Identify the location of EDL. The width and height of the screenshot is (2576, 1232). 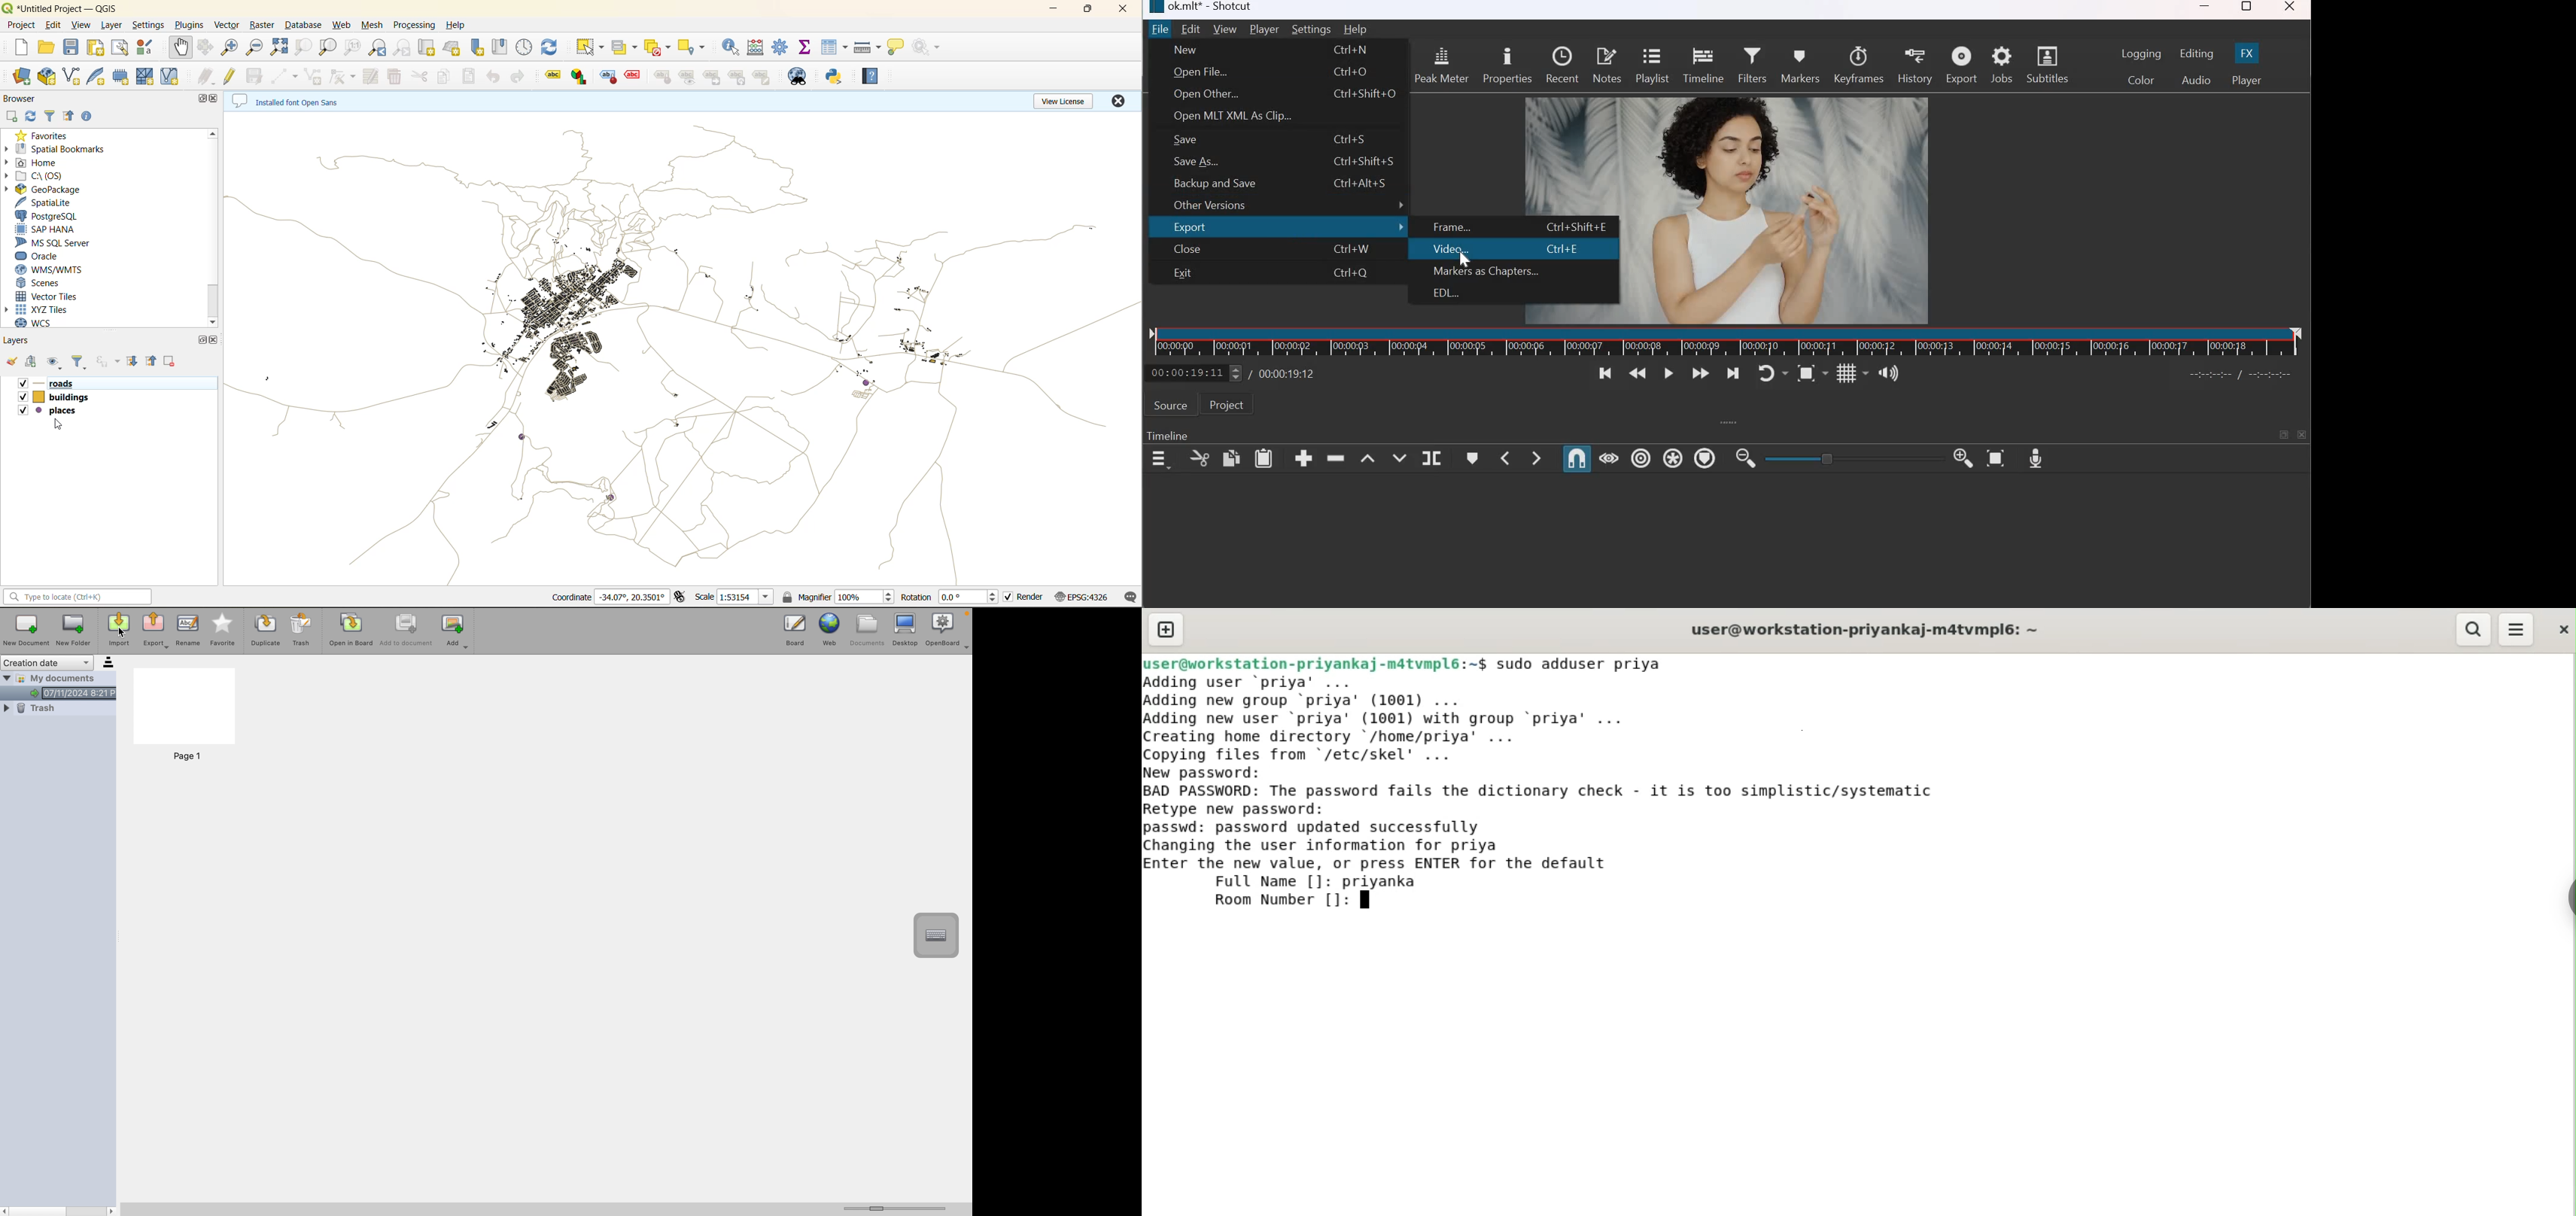
(1444, 293).